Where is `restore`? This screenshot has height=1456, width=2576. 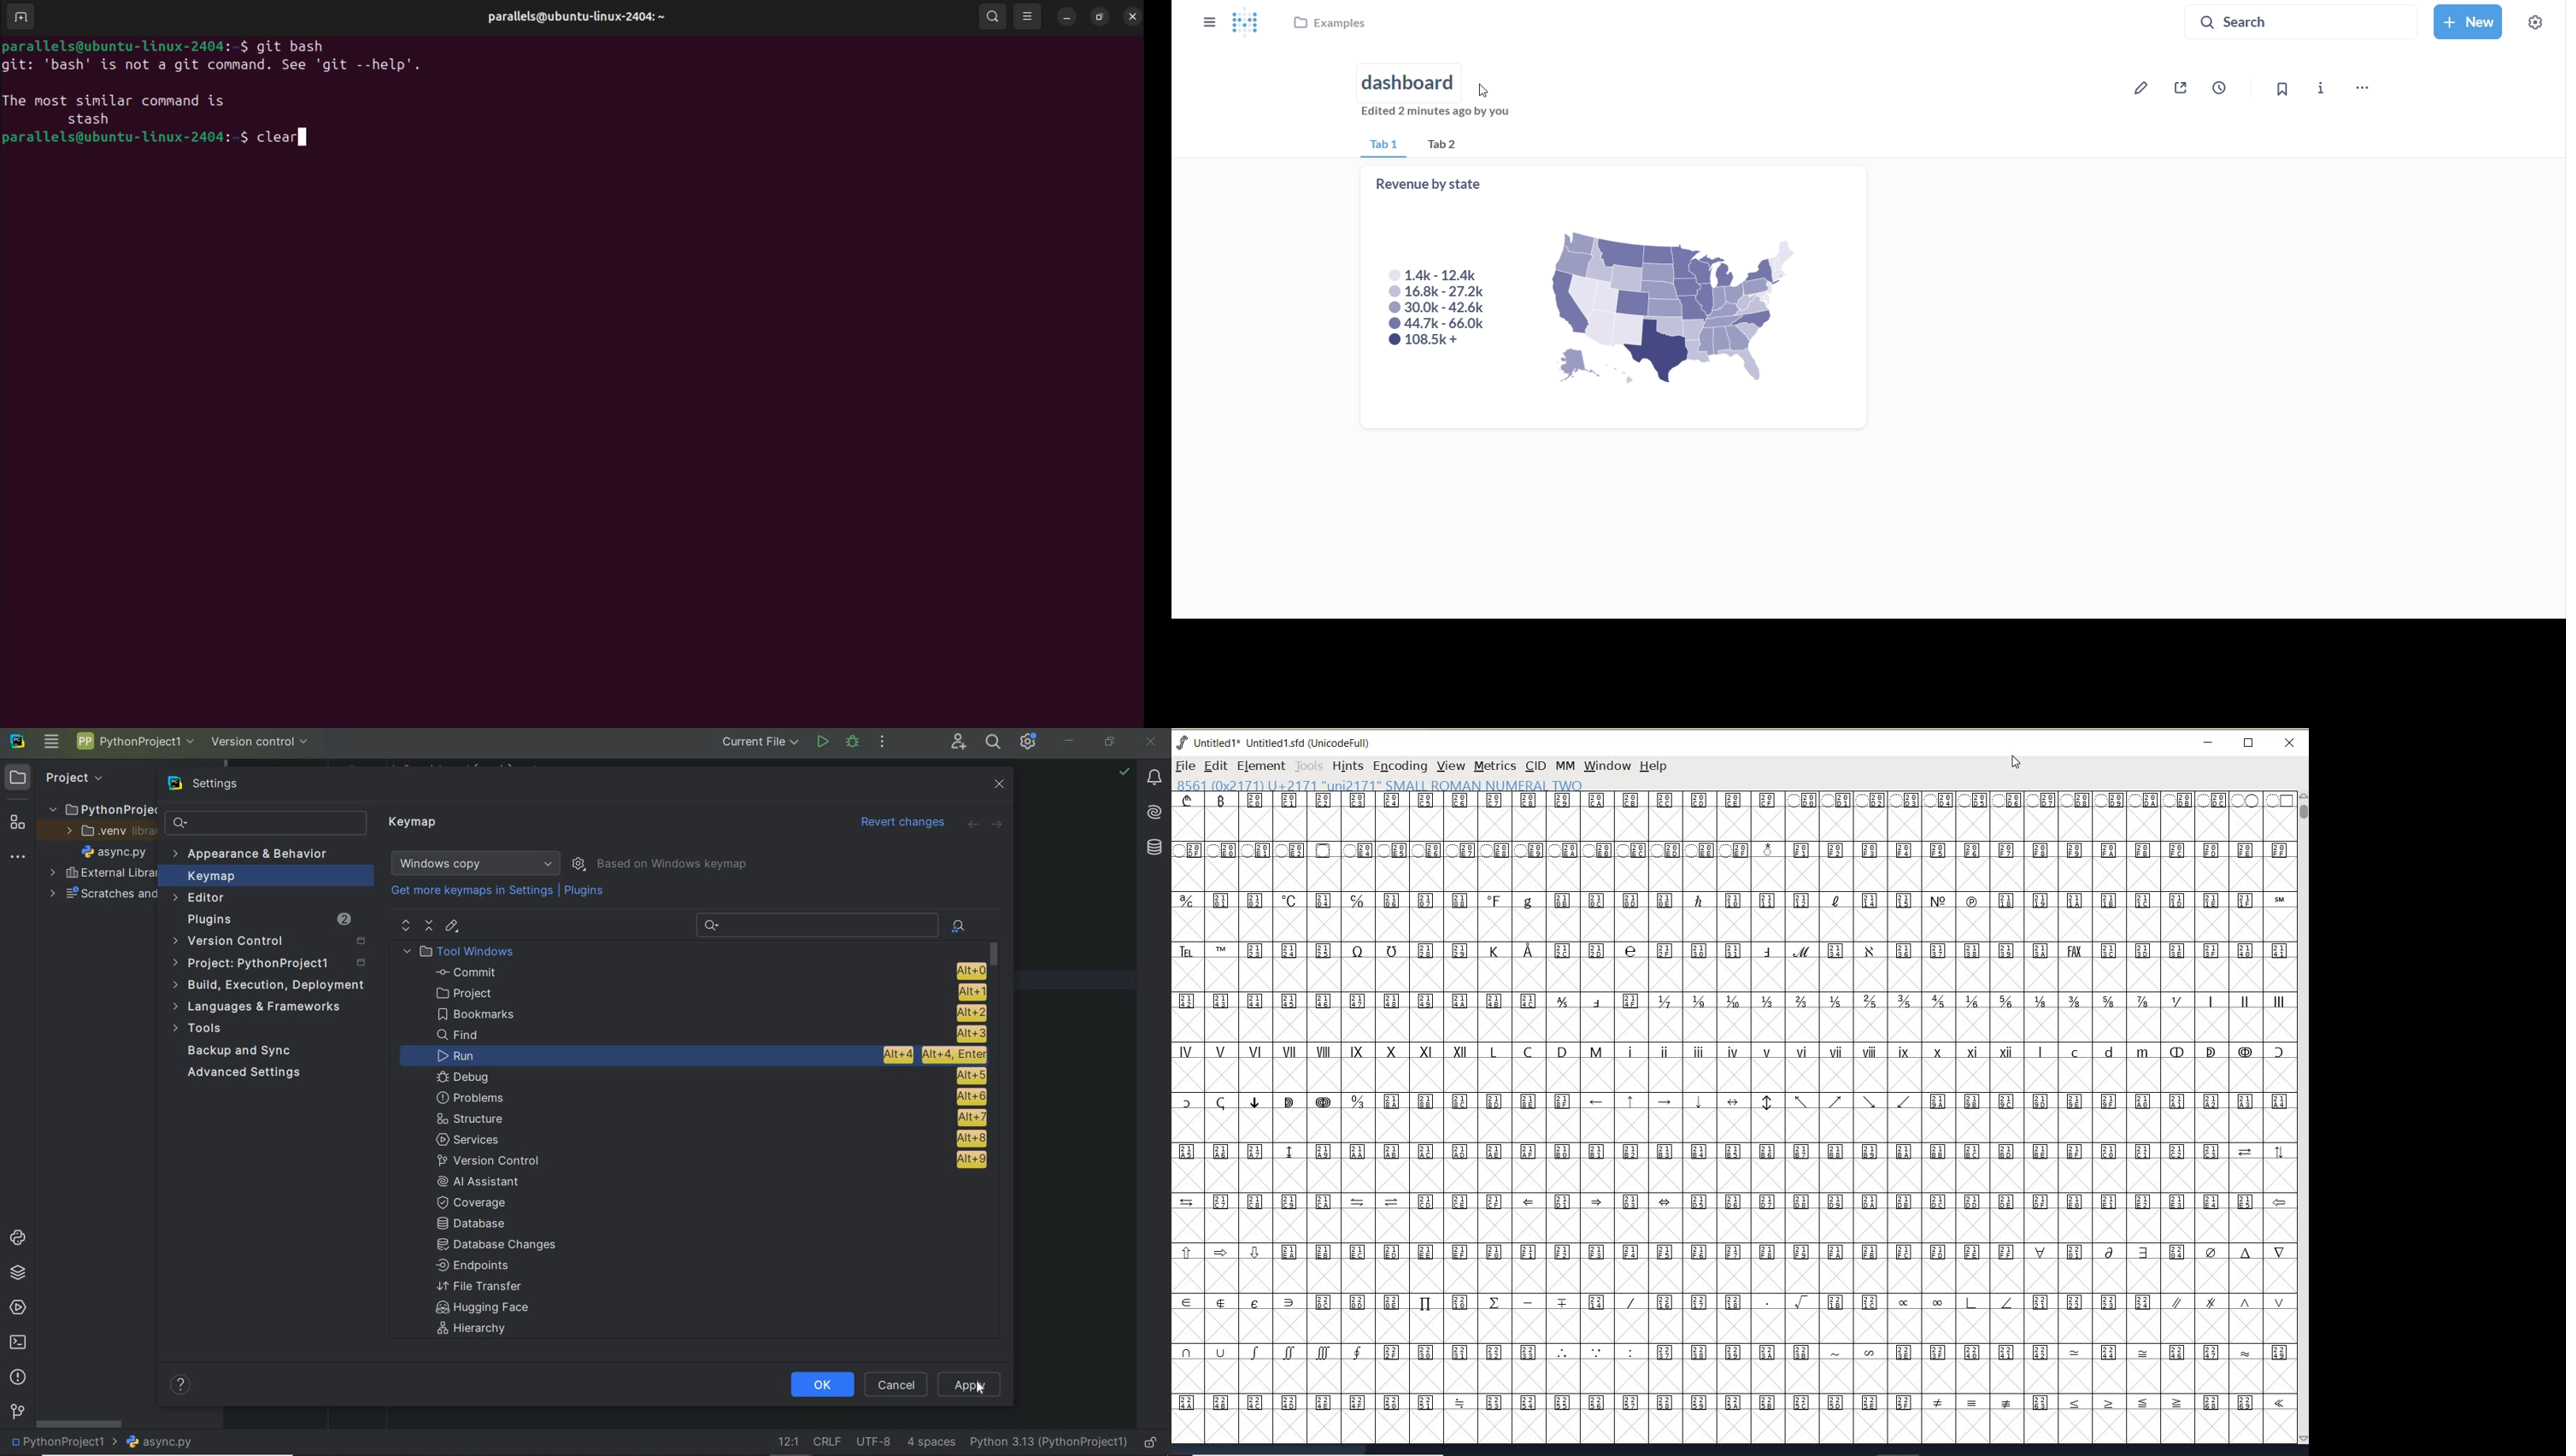 restore is located at coordinates (2250, 744).